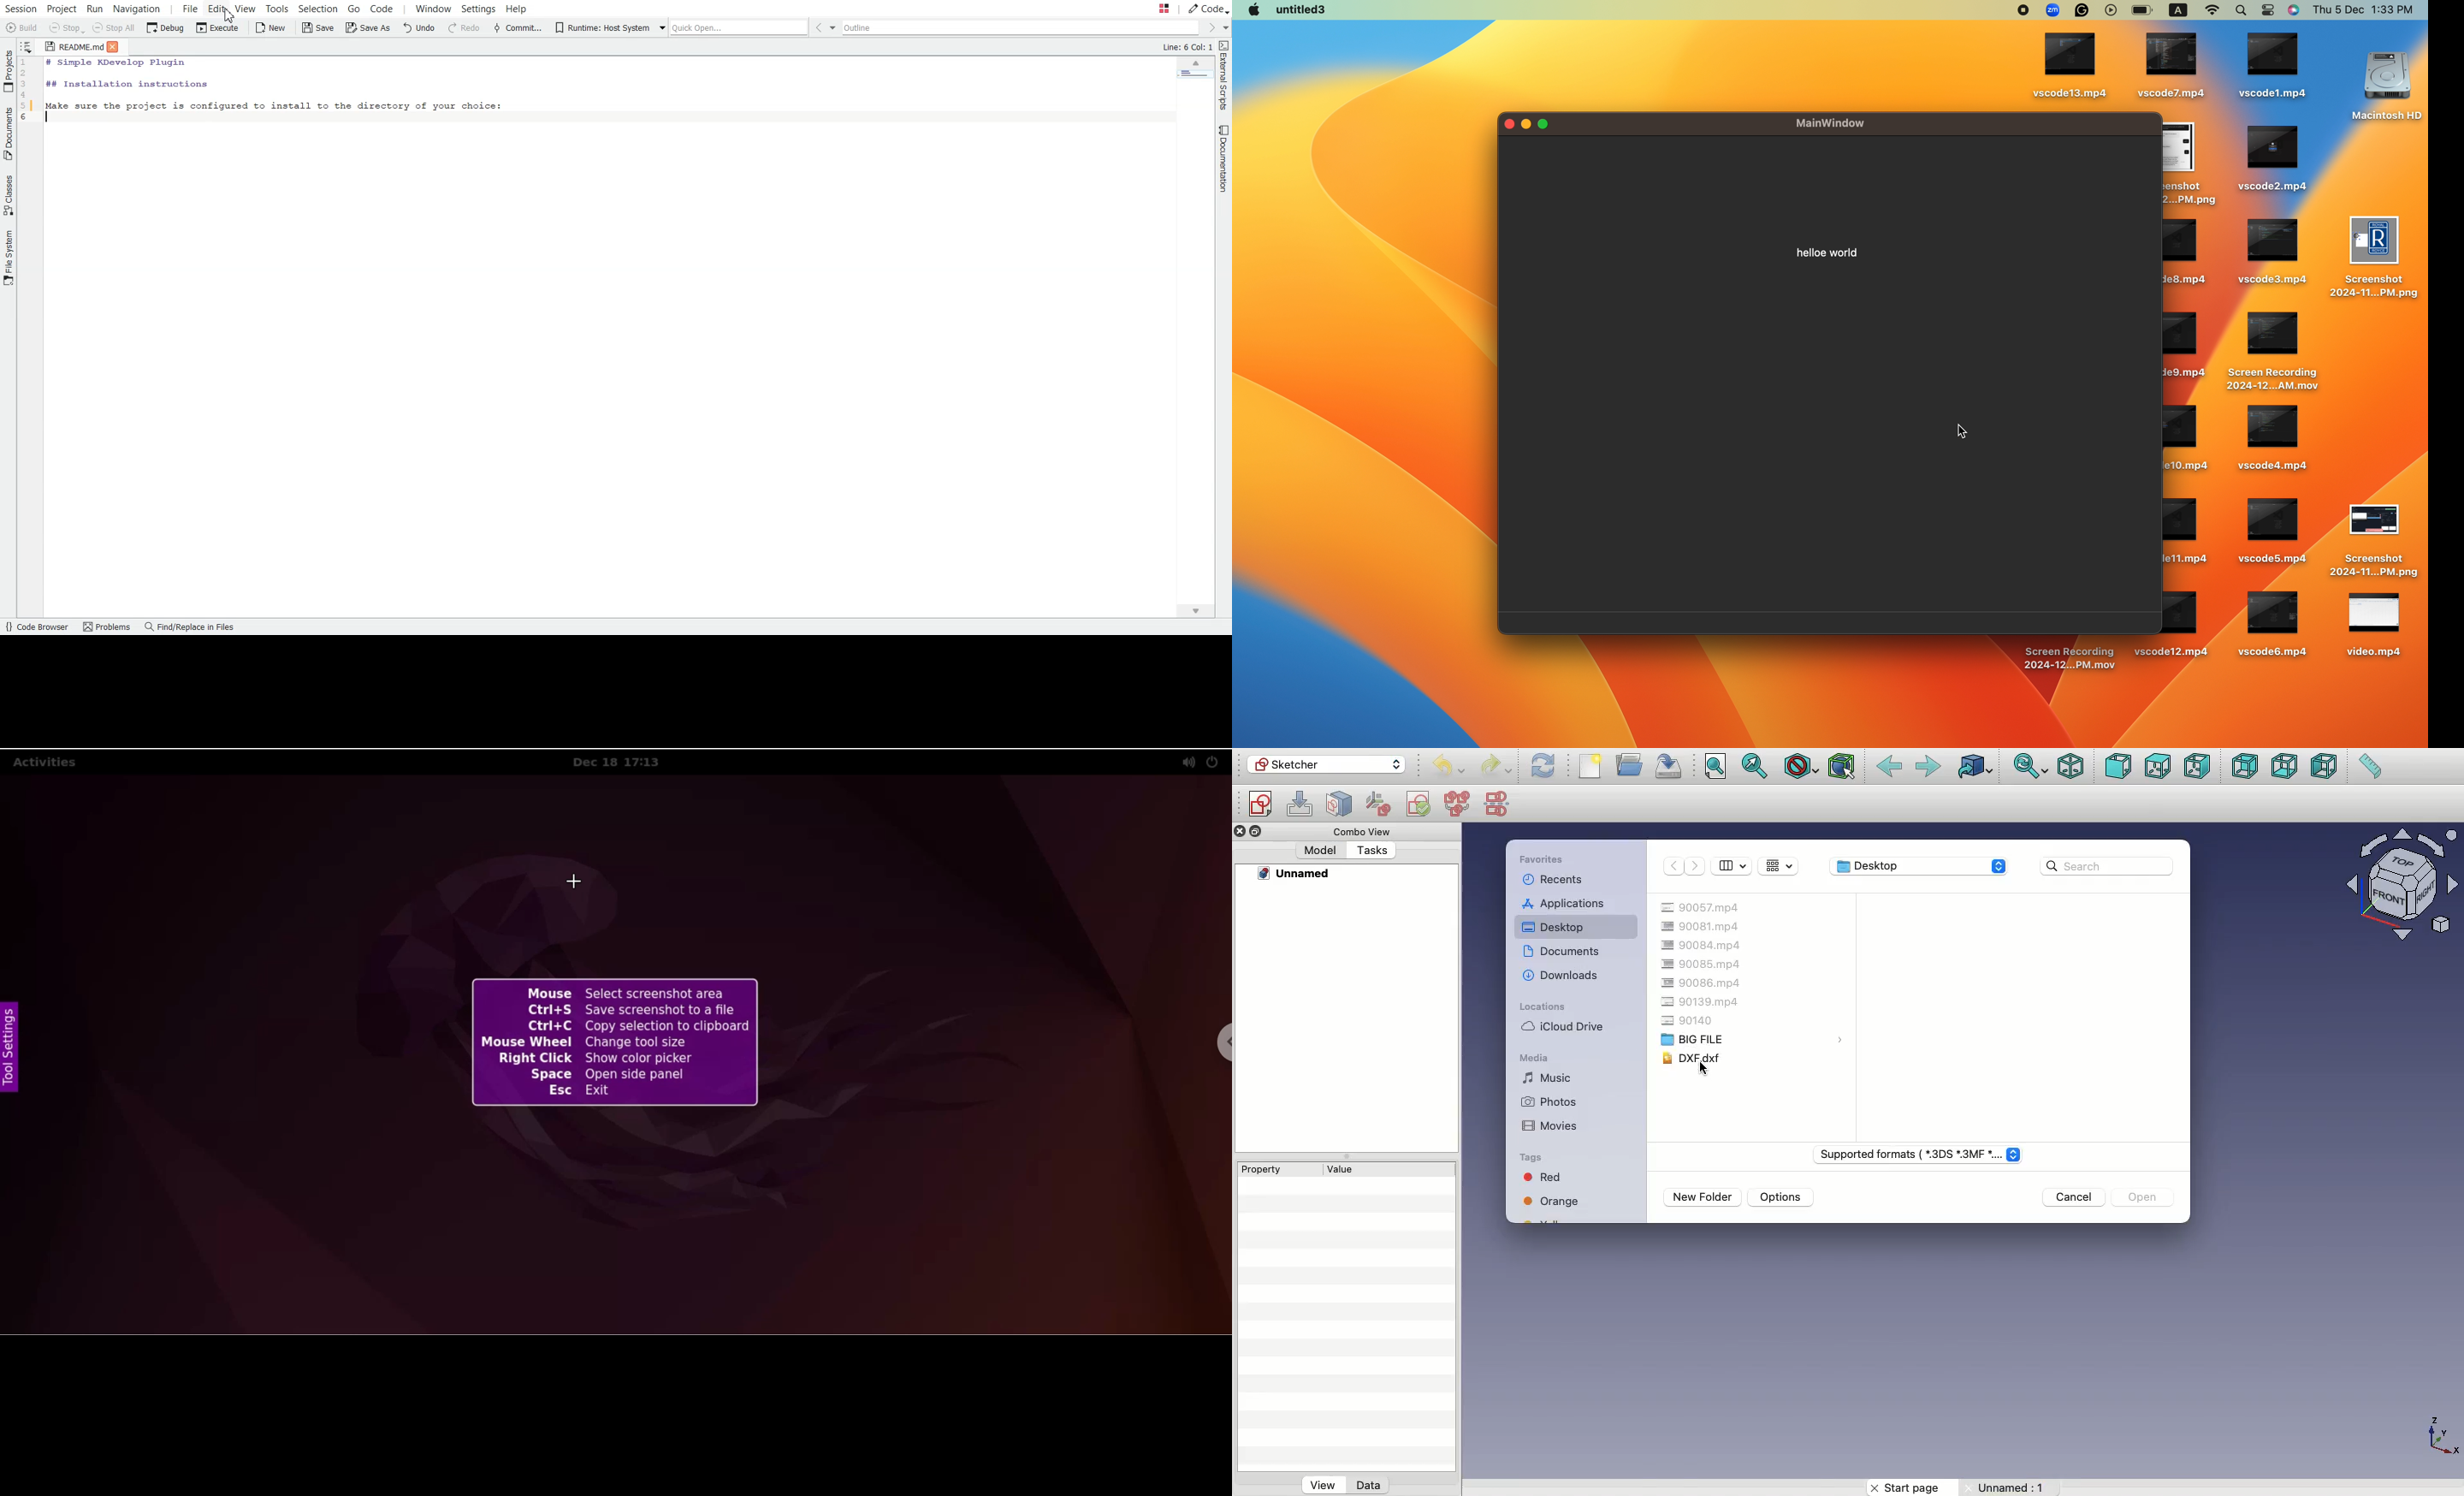  Describe the element at coordinates (1361, 833) in the screenshot. I see `Combo view` at that location.